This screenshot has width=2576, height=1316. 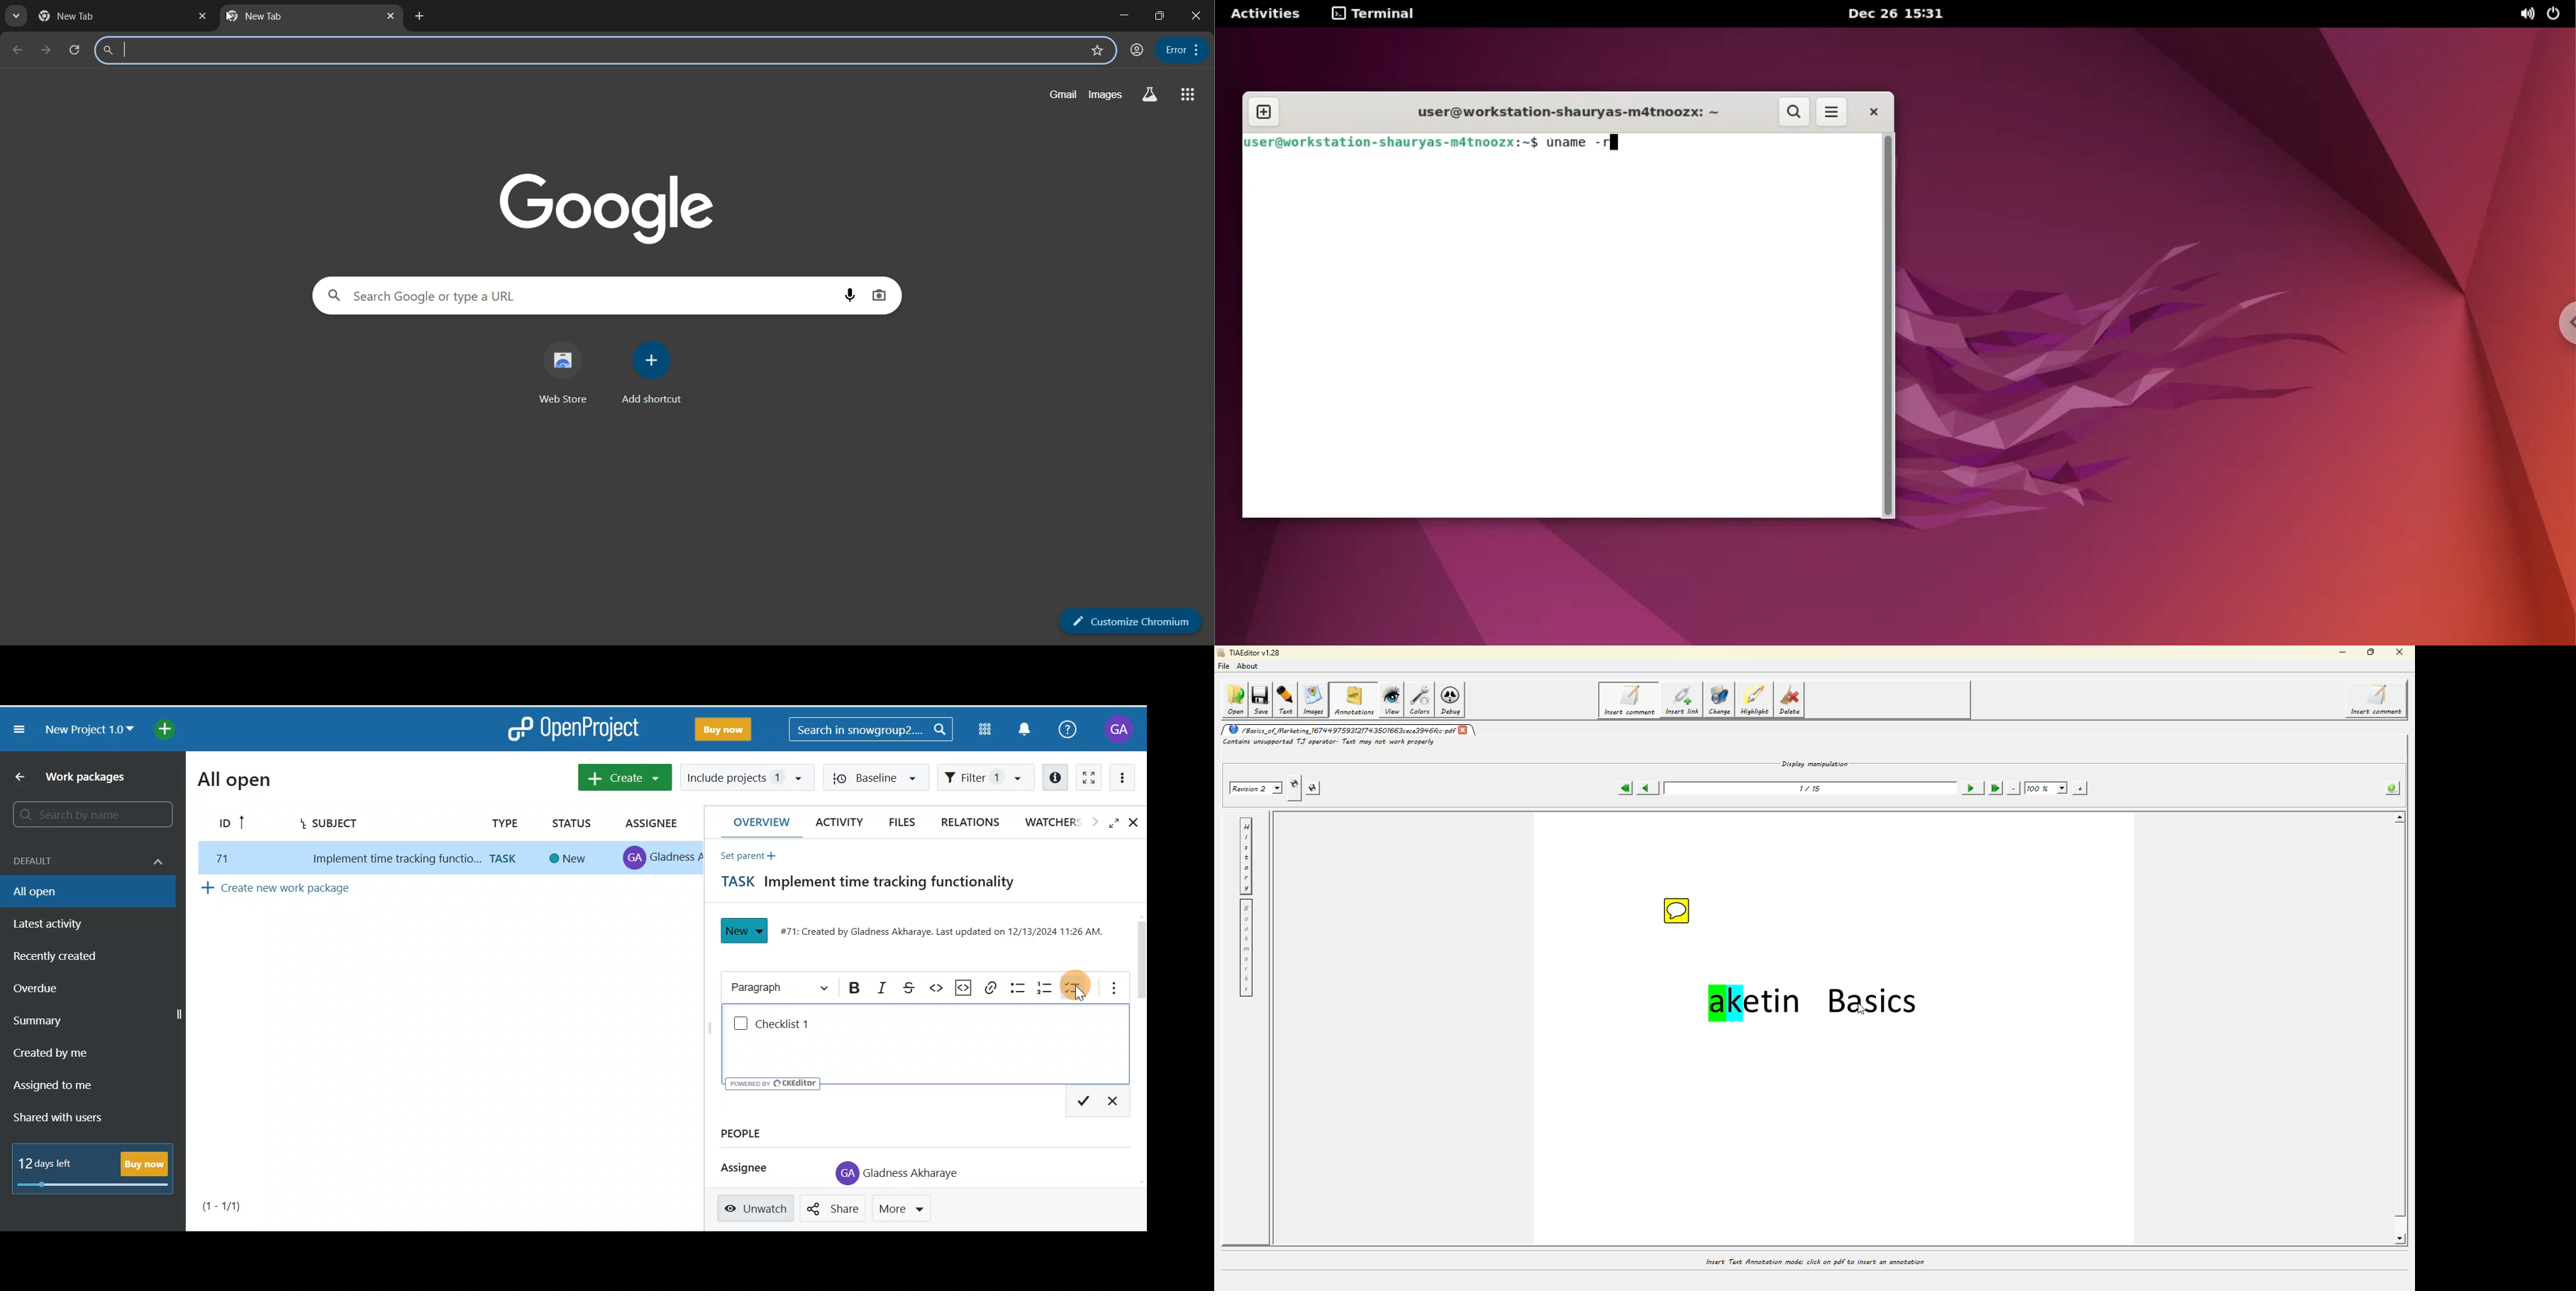 I want to click on #71: Created by Gladness Akharaye. Last updated on 12/13/2024 11:26 AM., so click(x=944, y=935).